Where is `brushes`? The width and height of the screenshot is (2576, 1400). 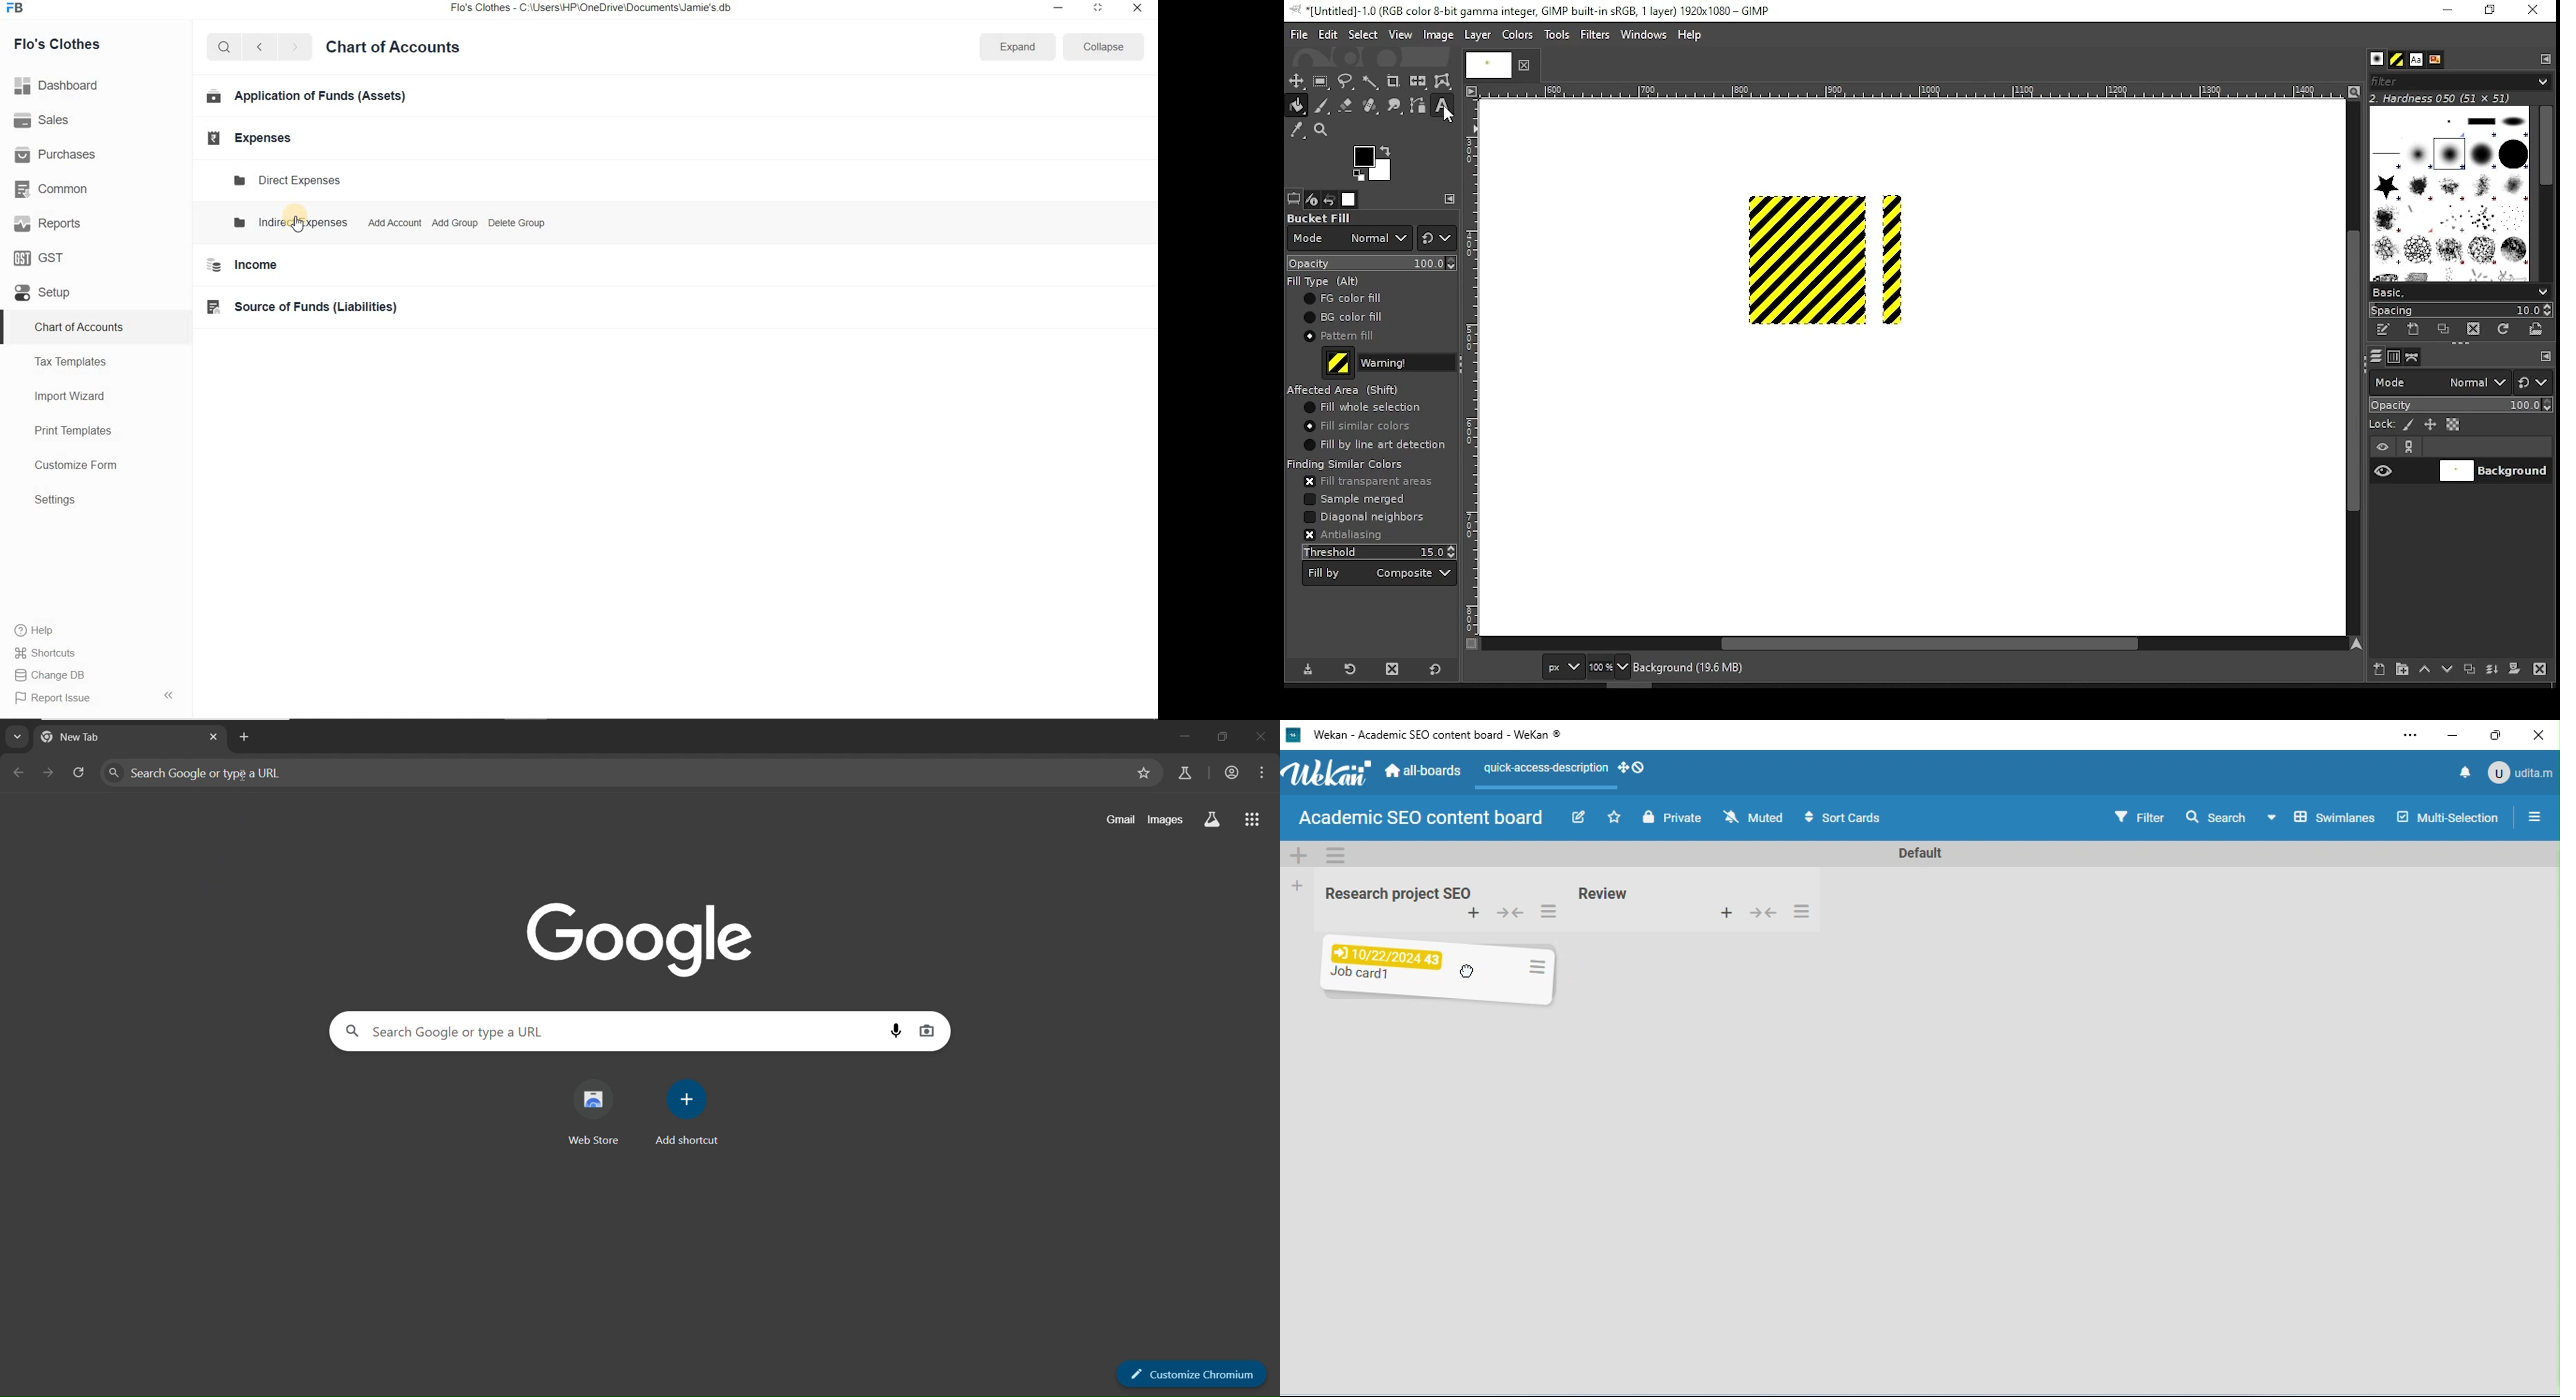 brushes is located at coordinates (2449, 193).